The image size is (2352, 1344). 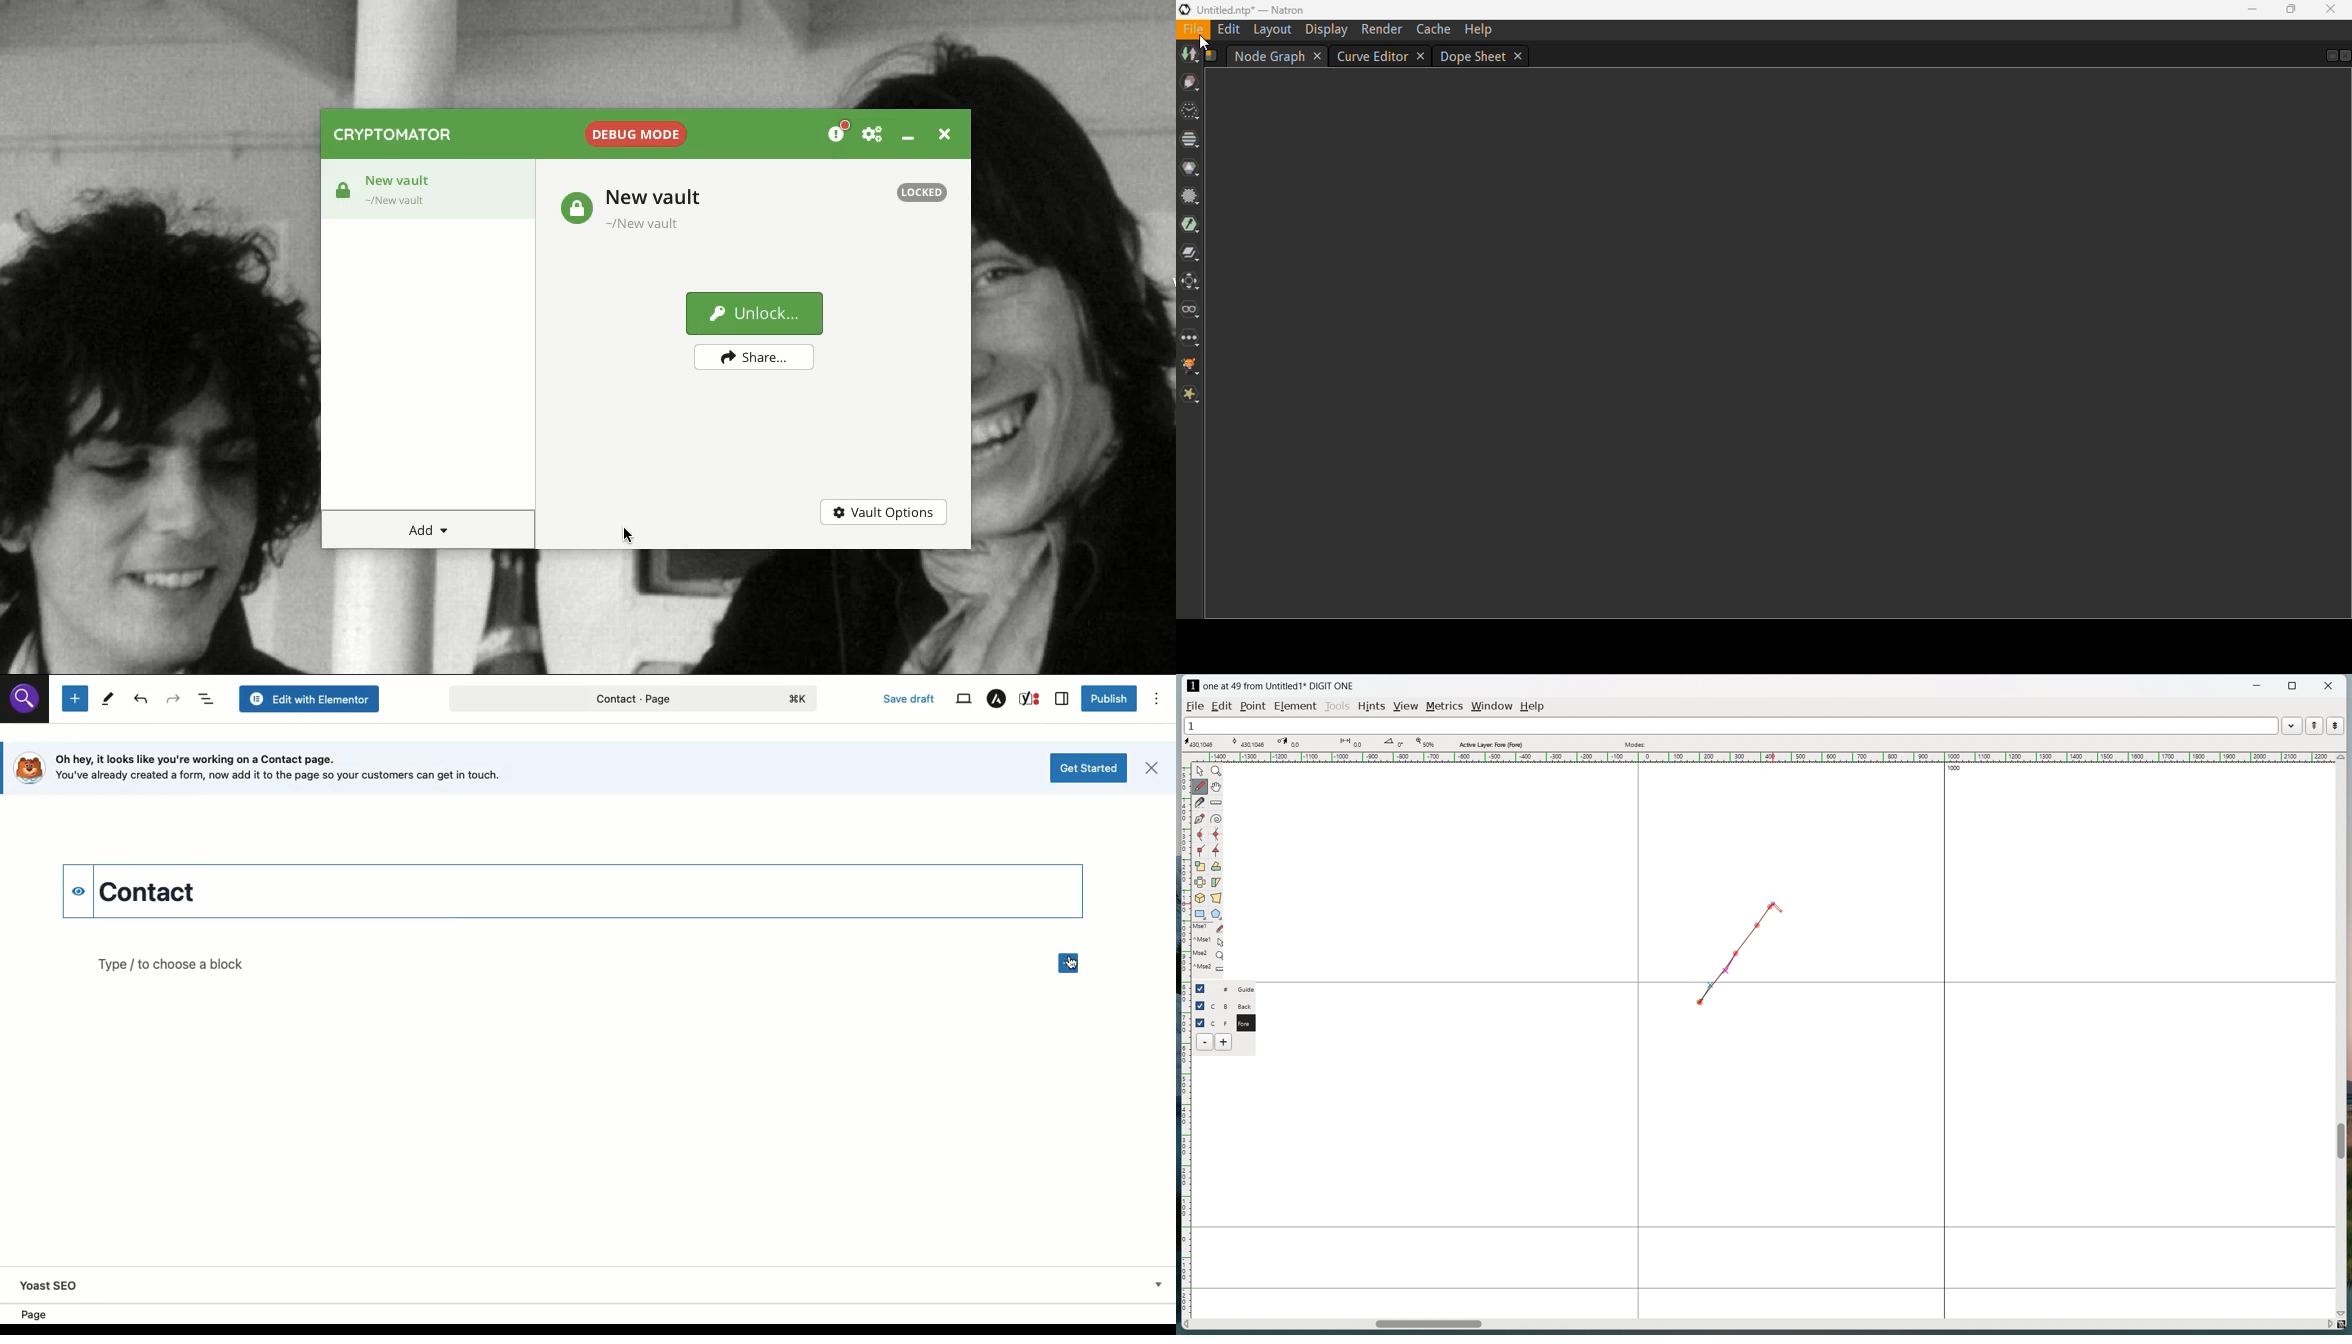 I want to click on delete layer, so click(x=1205, y=1042).